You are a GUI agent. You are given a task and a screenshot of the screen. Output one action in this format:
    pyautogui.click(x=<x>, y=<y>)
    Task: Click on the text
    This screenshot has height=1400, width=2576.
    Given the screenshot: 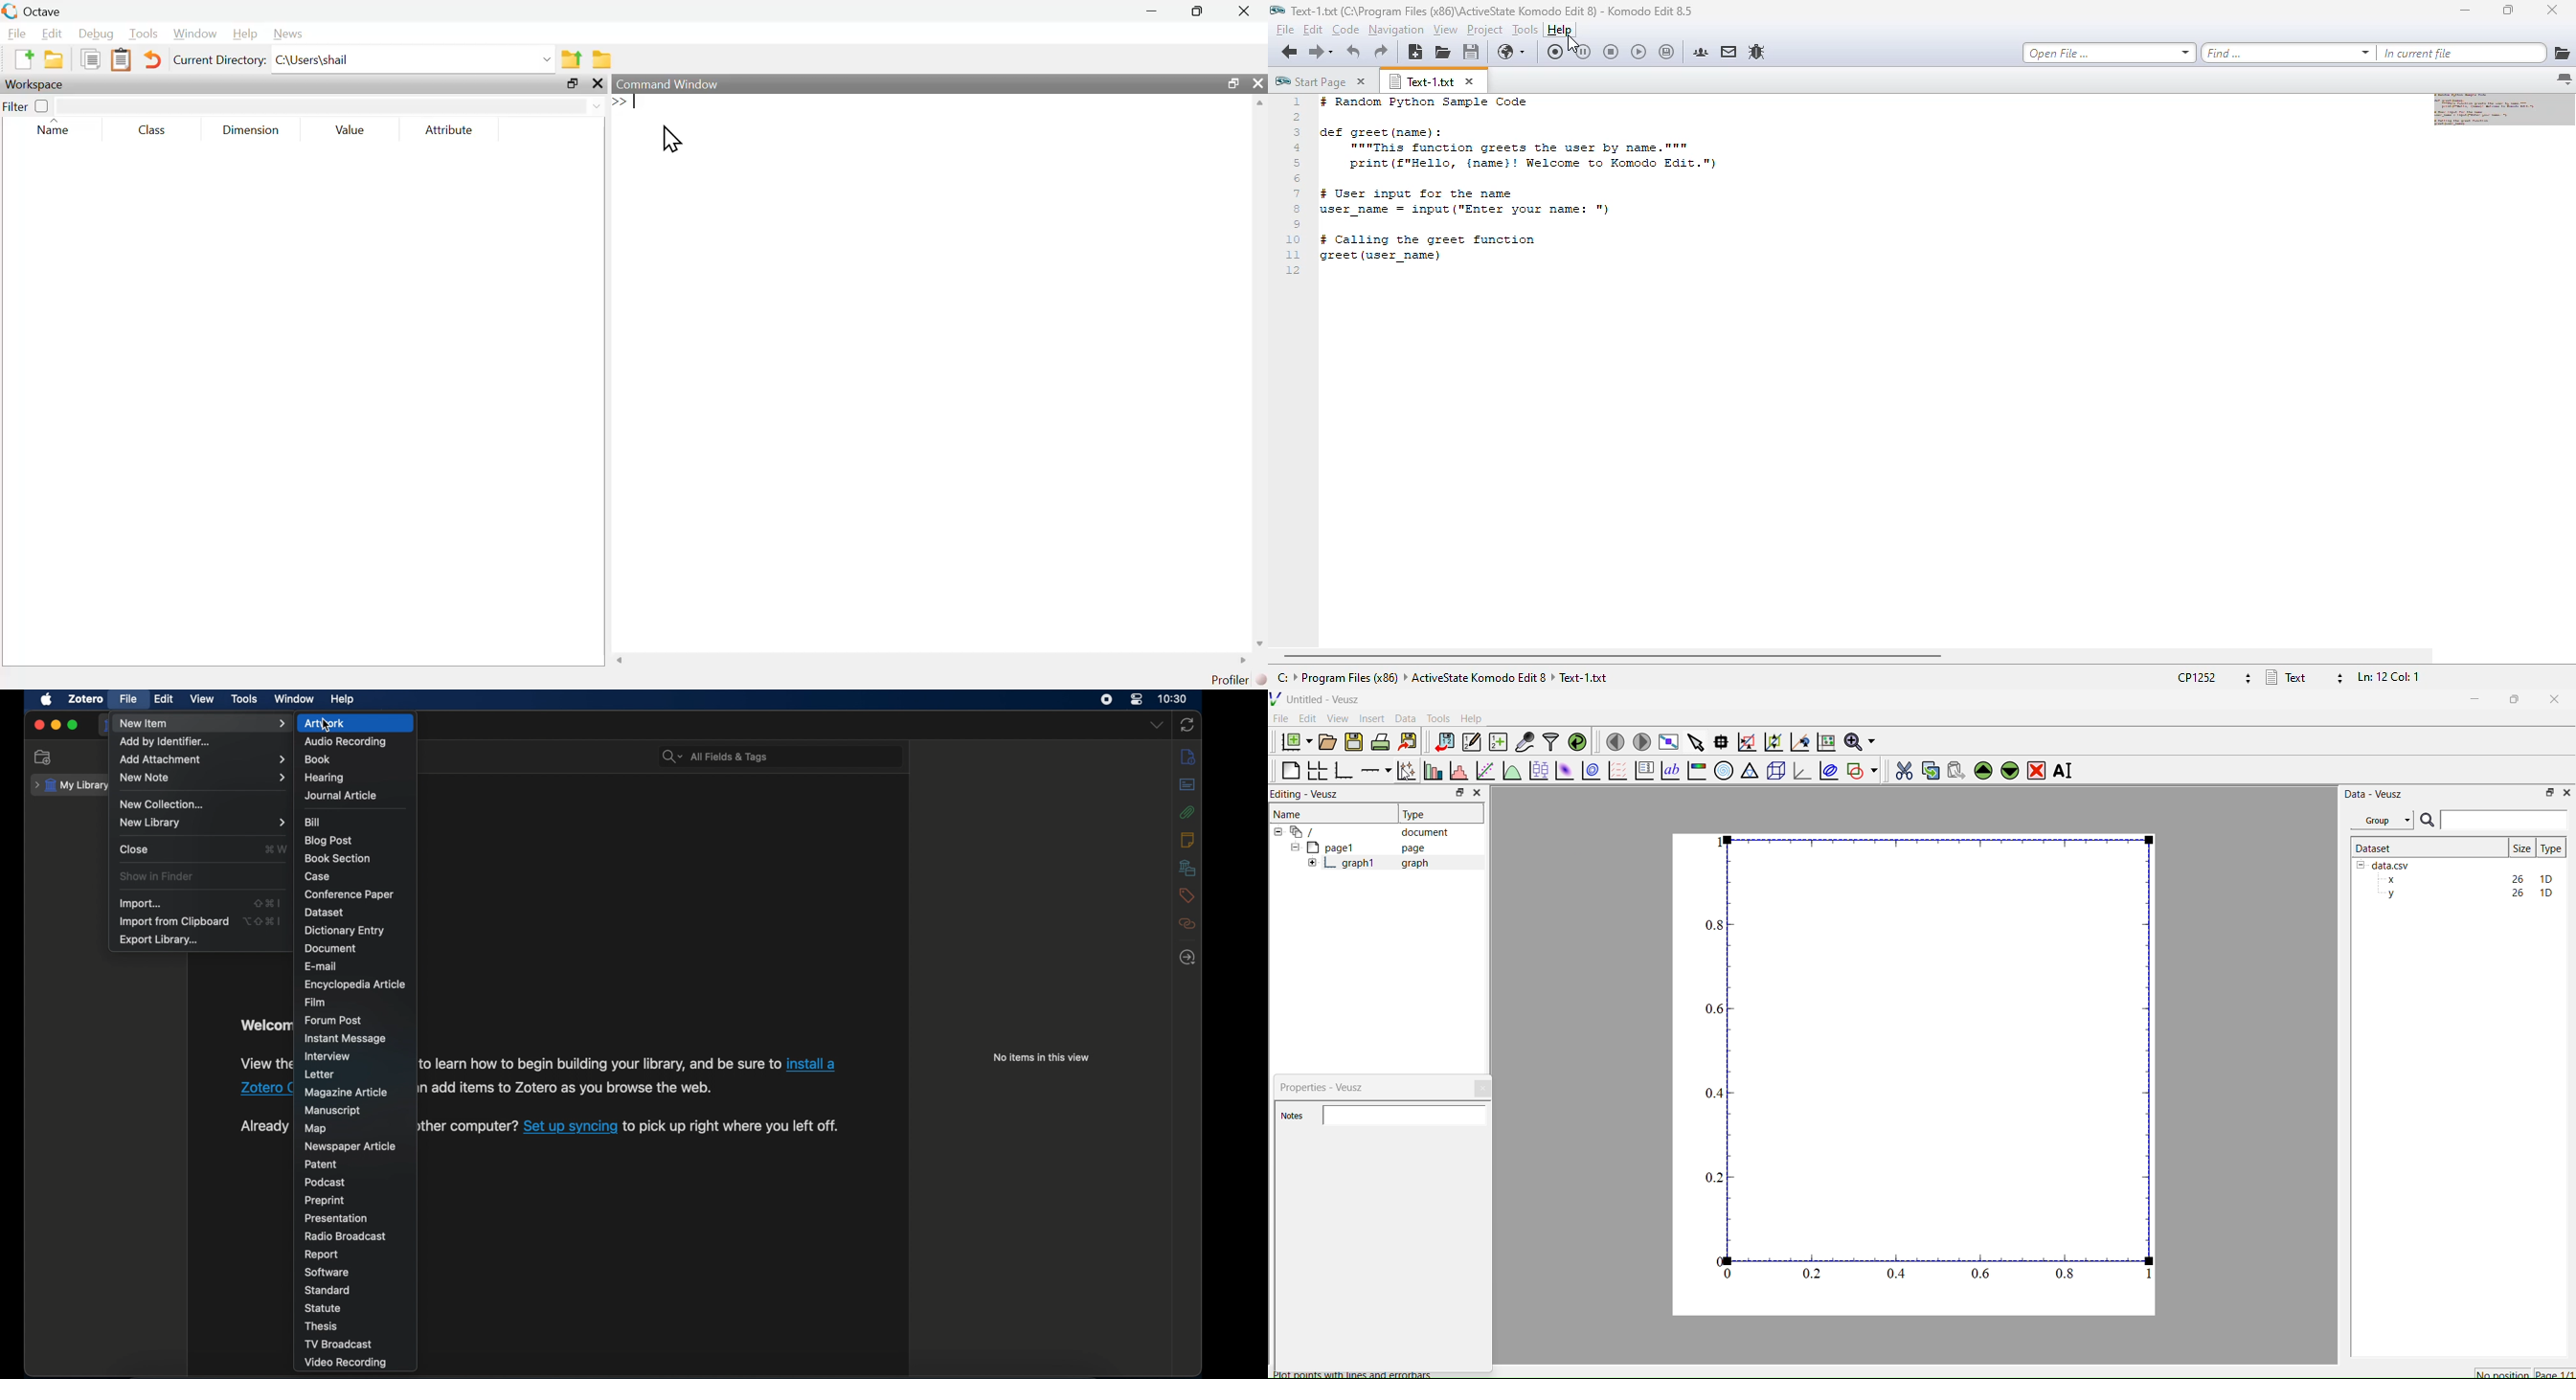 What is the action you would take?
    pyautogui.click(x=1533, y=187)
    